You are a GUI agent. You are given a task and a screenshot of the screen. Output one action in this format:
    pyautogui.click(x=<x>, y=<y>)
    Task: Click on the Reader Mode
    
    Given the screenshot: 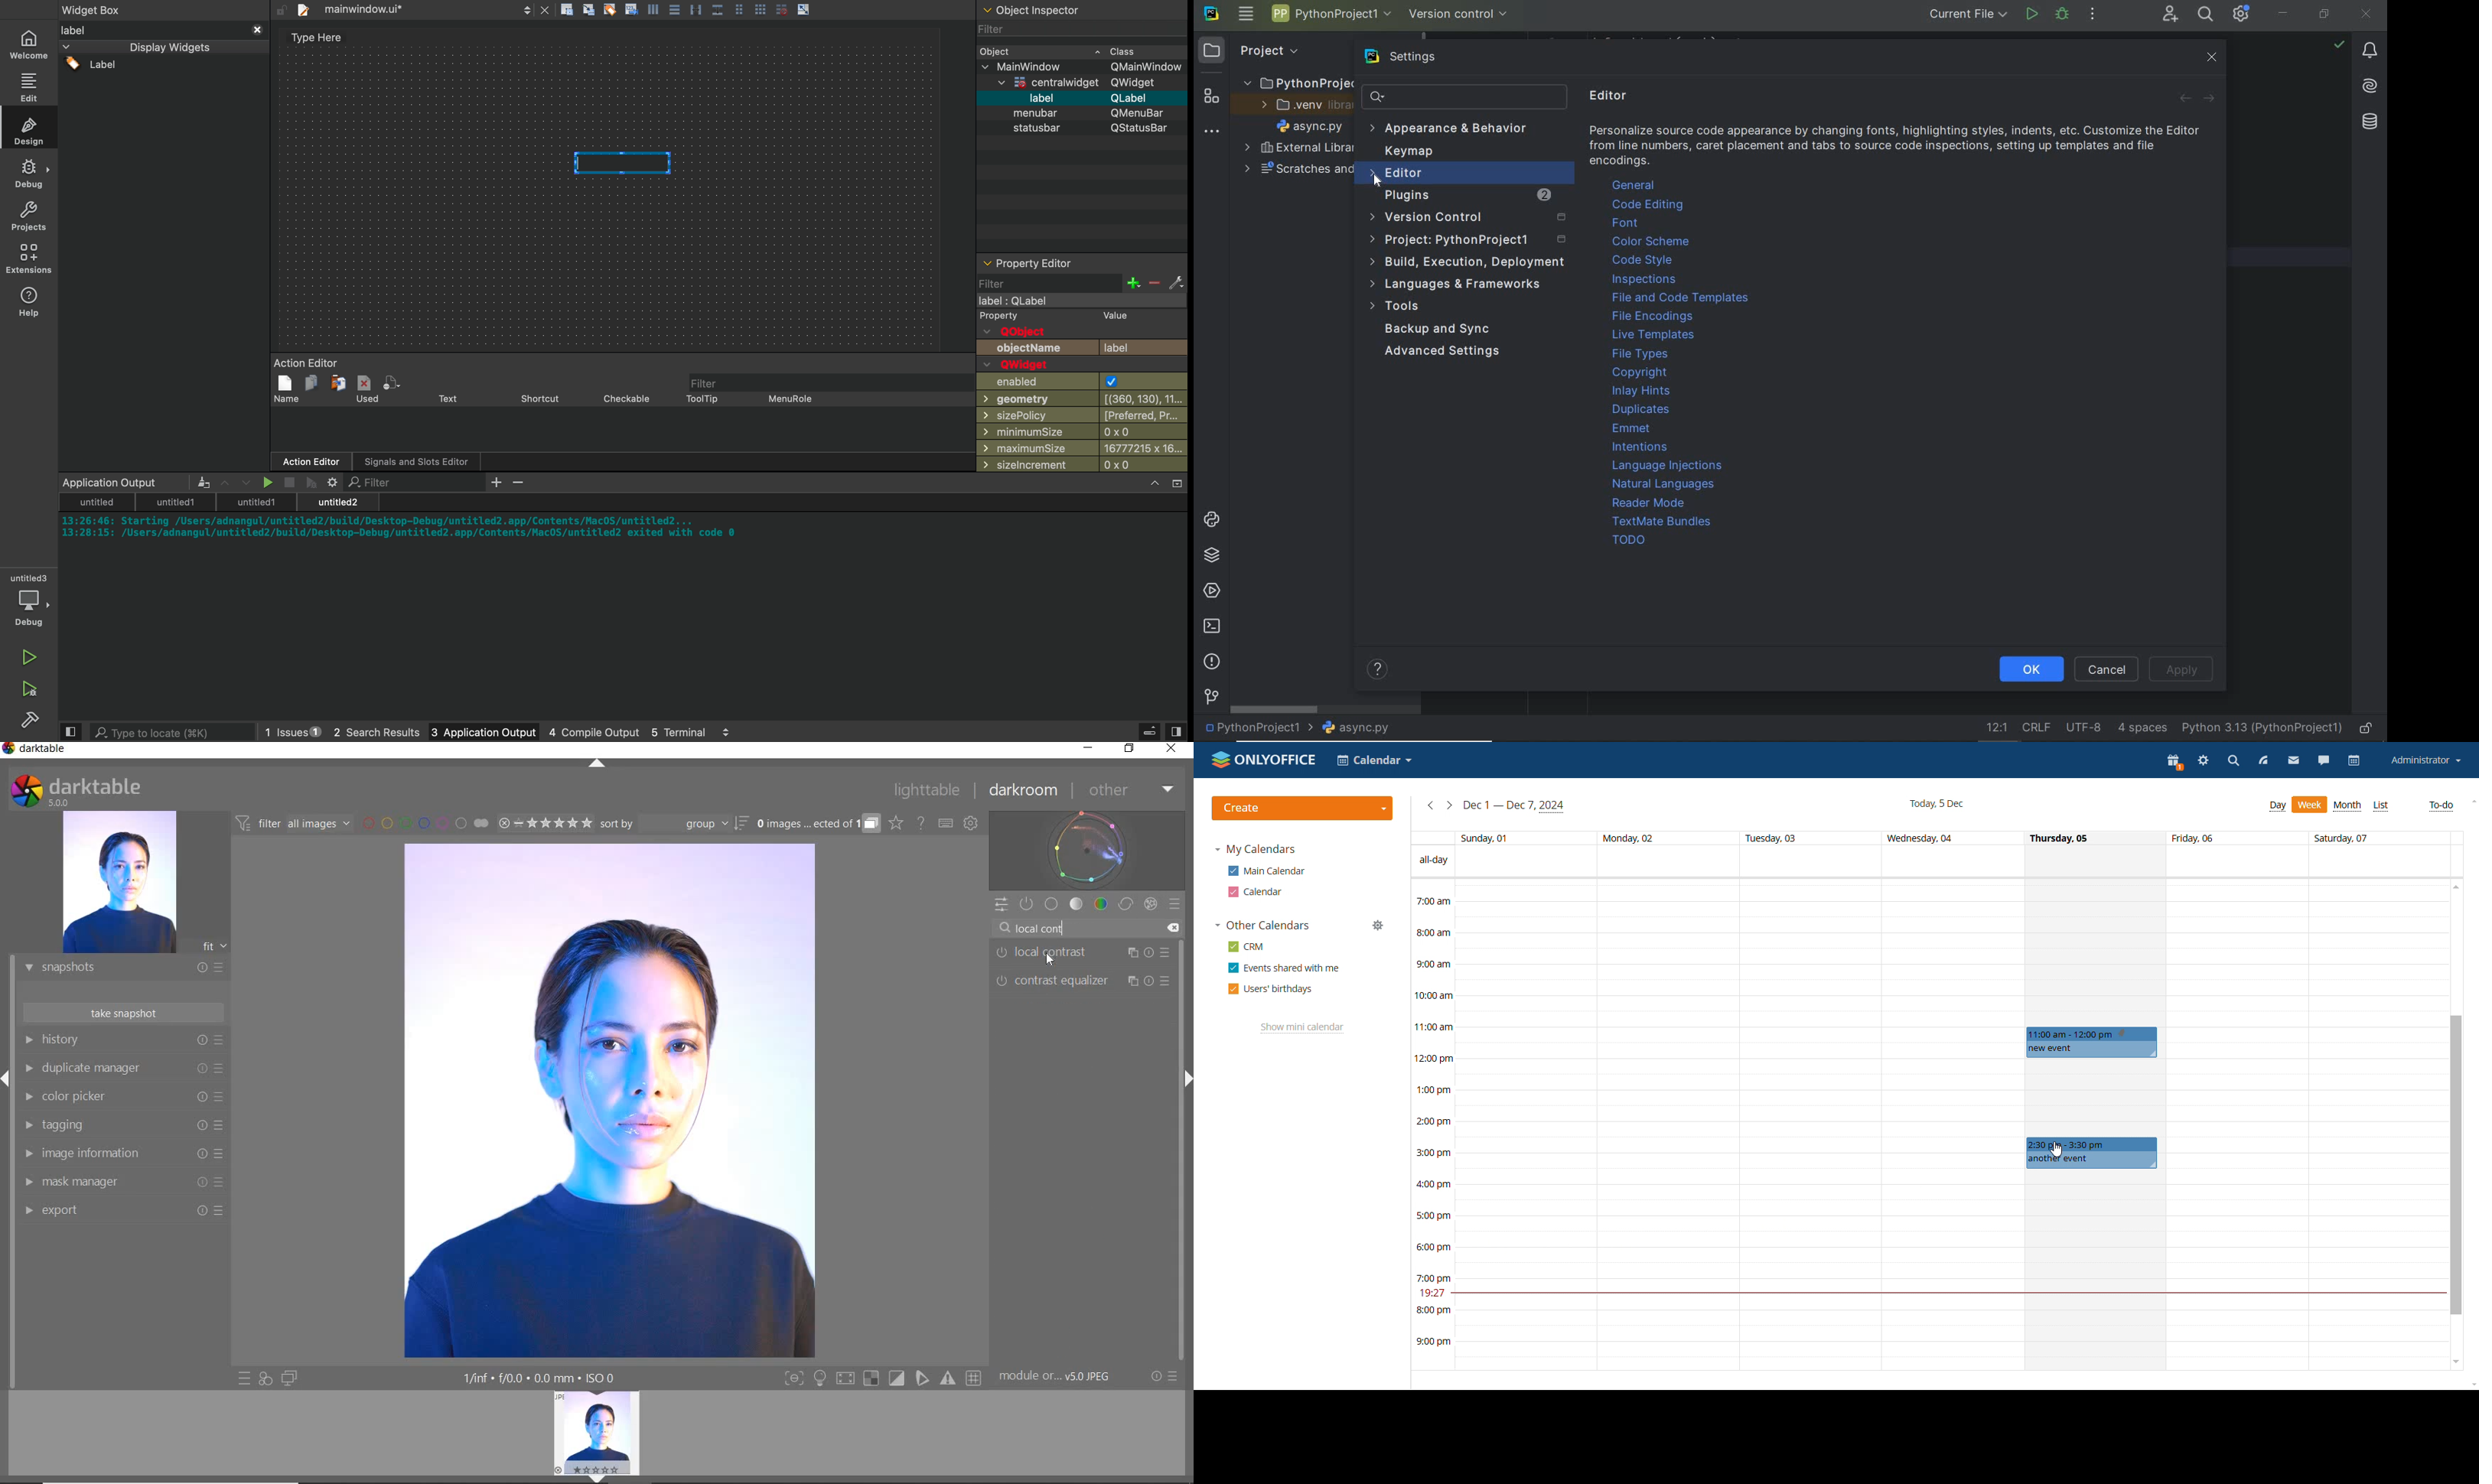 What is the action you would take?
    pyautogui.click(x=1646, y=504)
    